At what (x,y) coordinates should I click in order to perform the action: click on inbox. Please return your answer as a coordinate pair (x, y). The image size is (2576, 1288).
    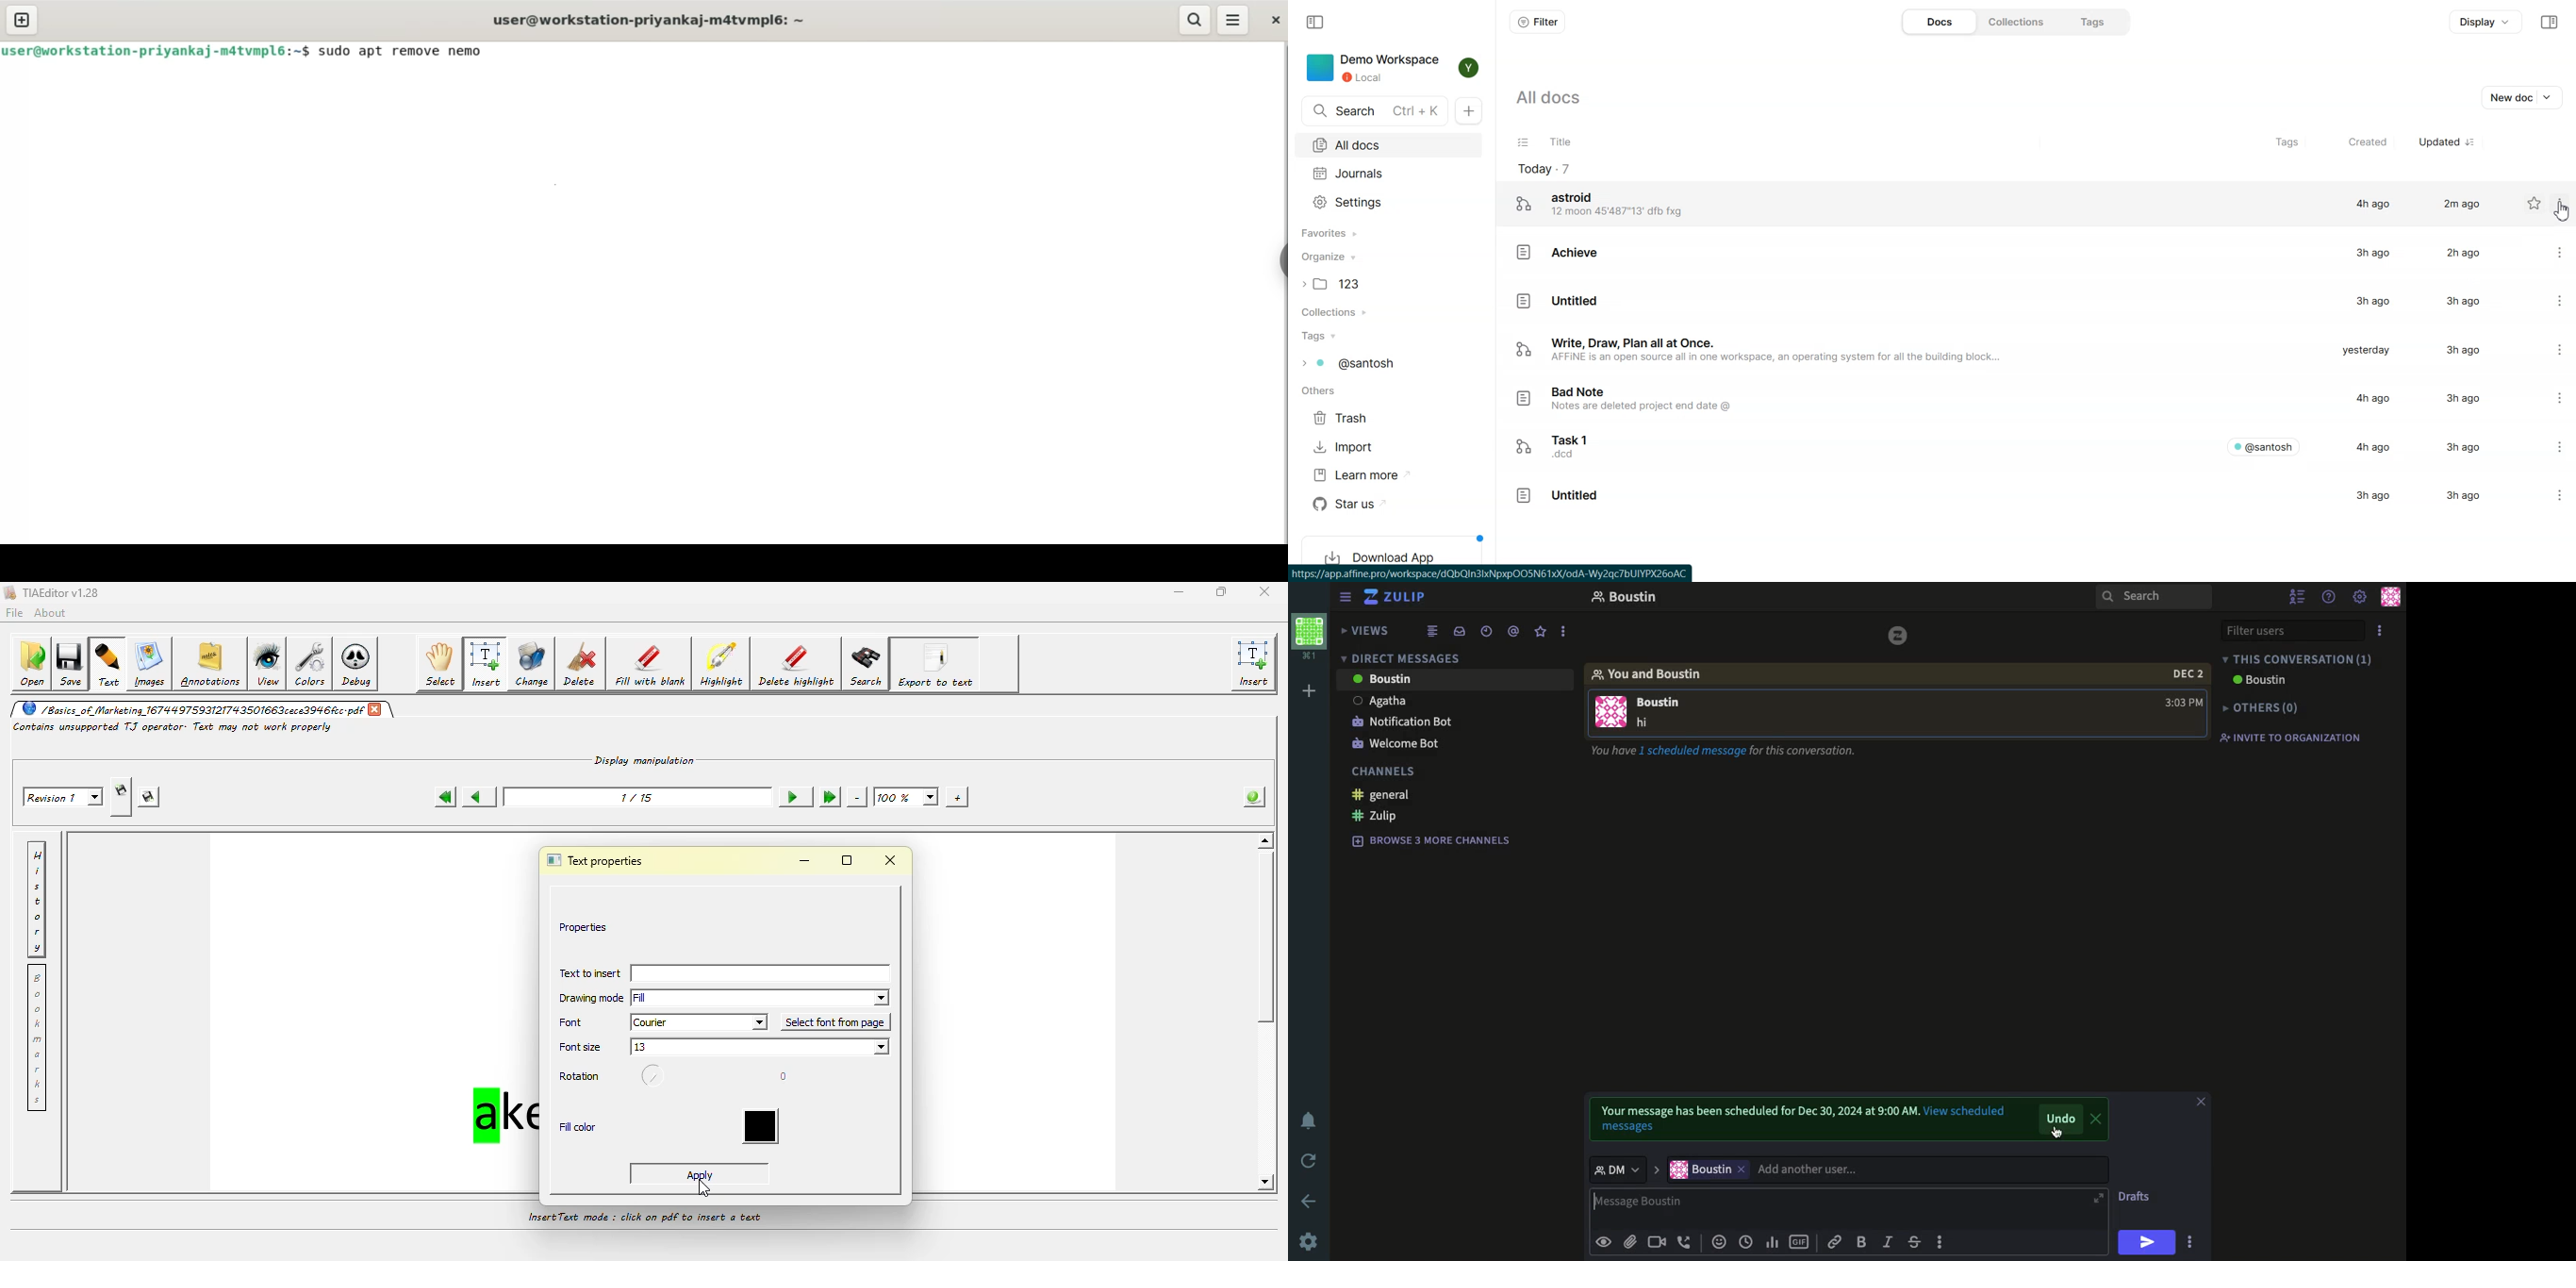
    Looking at the image, I should click on (1461, 631).